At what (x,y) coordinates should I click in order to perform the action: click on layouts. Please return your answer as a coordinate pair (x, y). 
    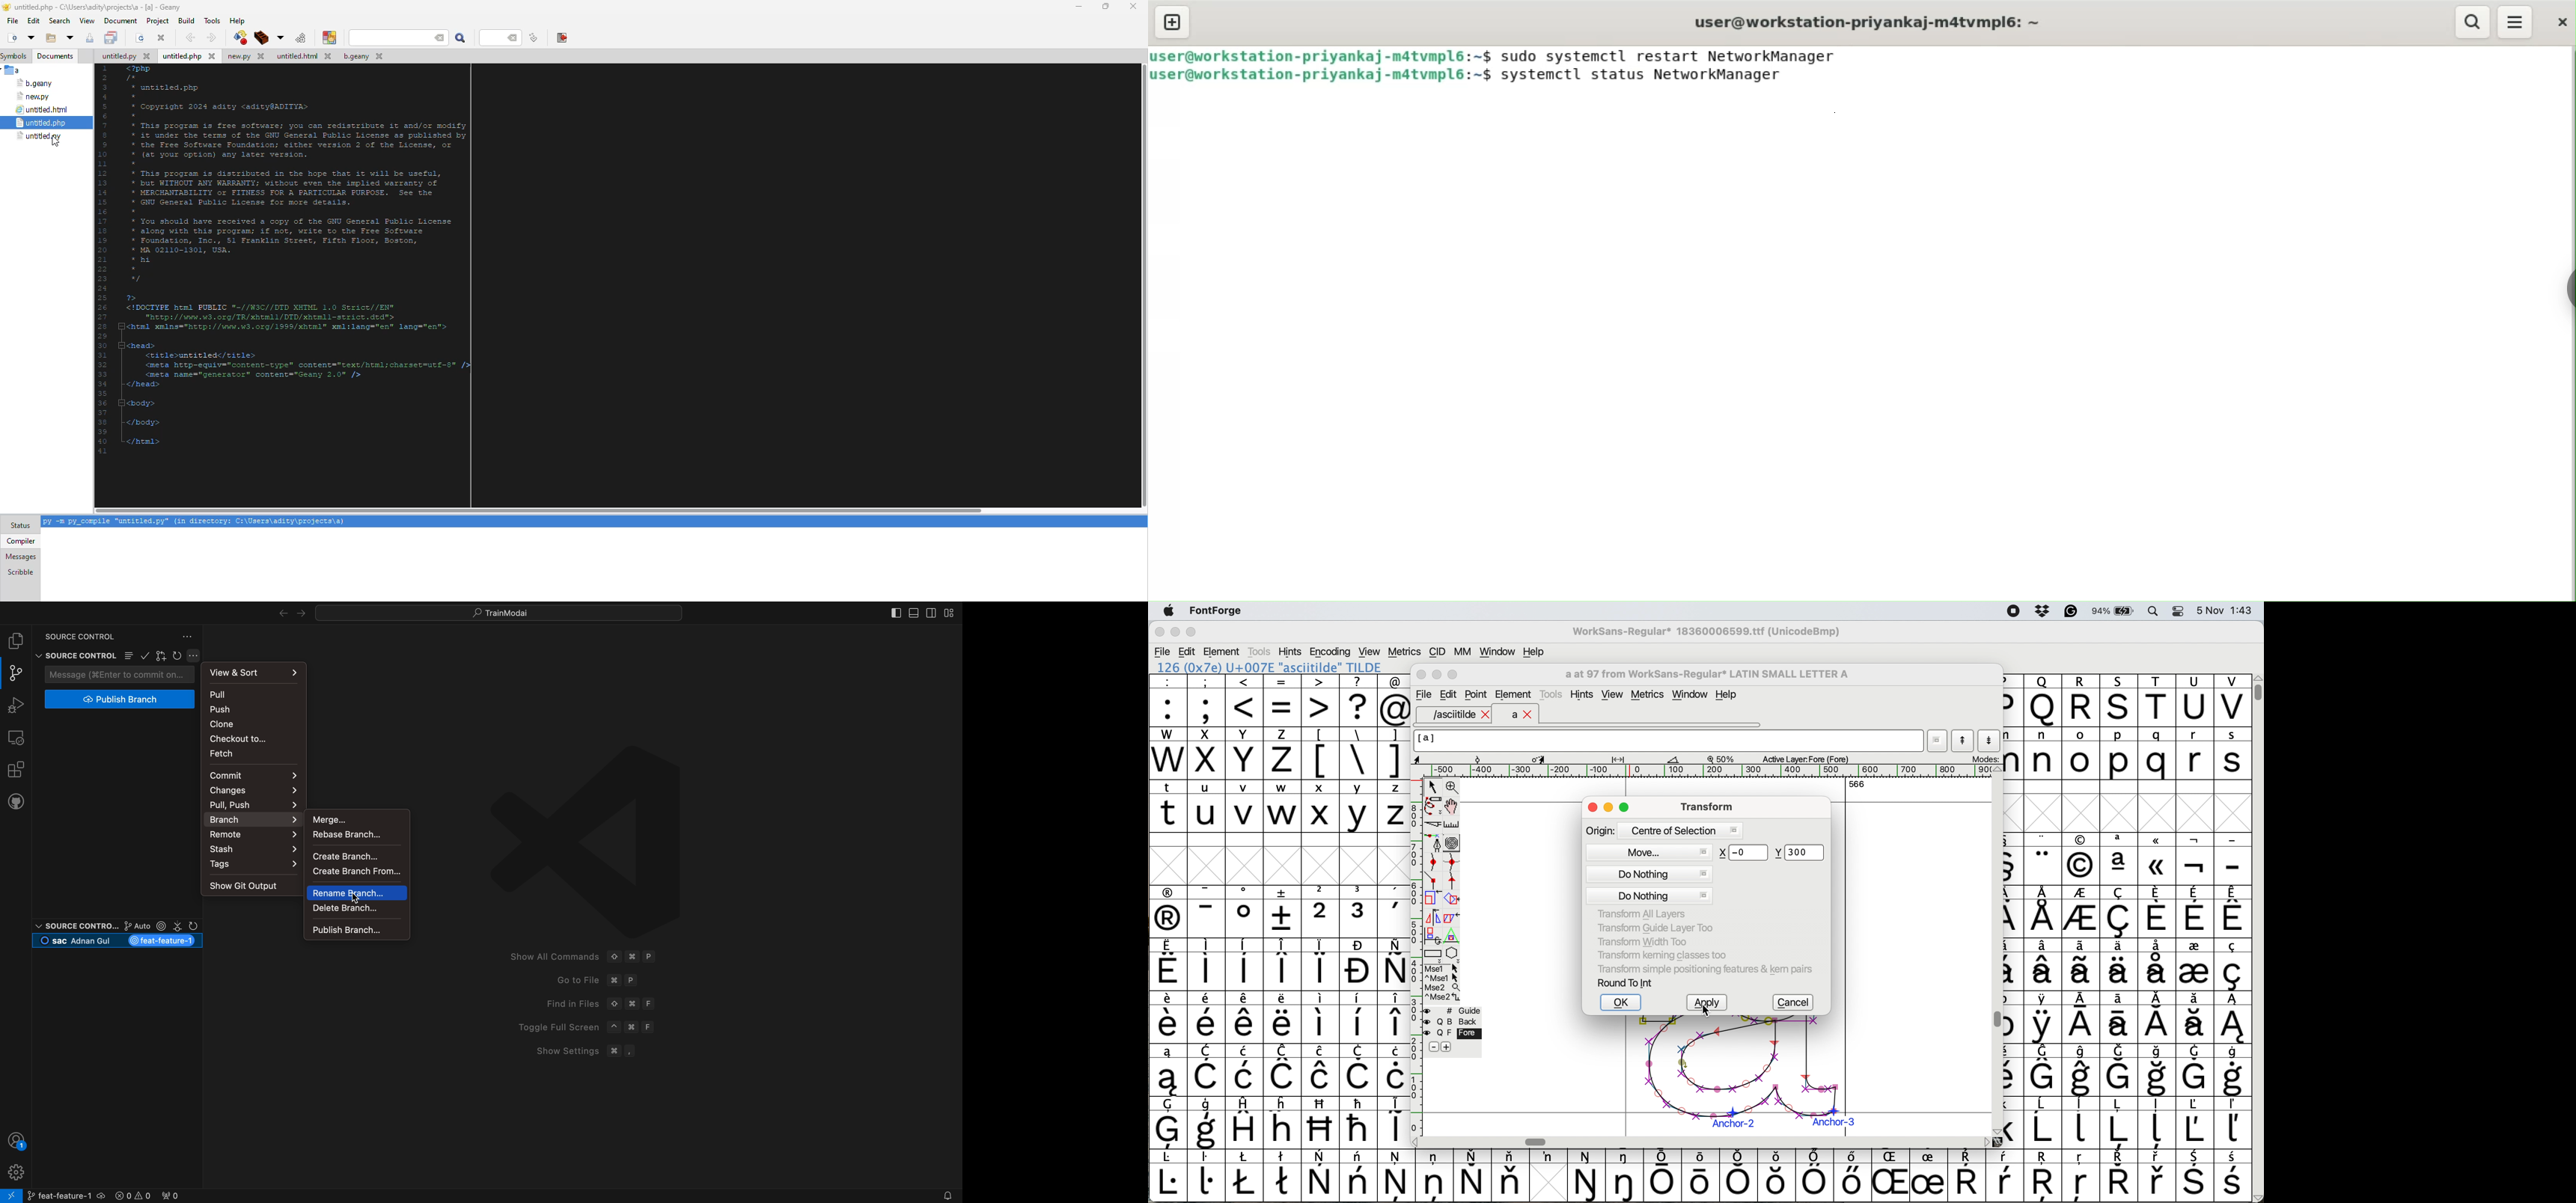
    Looking at the image, I should click on (918, 612).